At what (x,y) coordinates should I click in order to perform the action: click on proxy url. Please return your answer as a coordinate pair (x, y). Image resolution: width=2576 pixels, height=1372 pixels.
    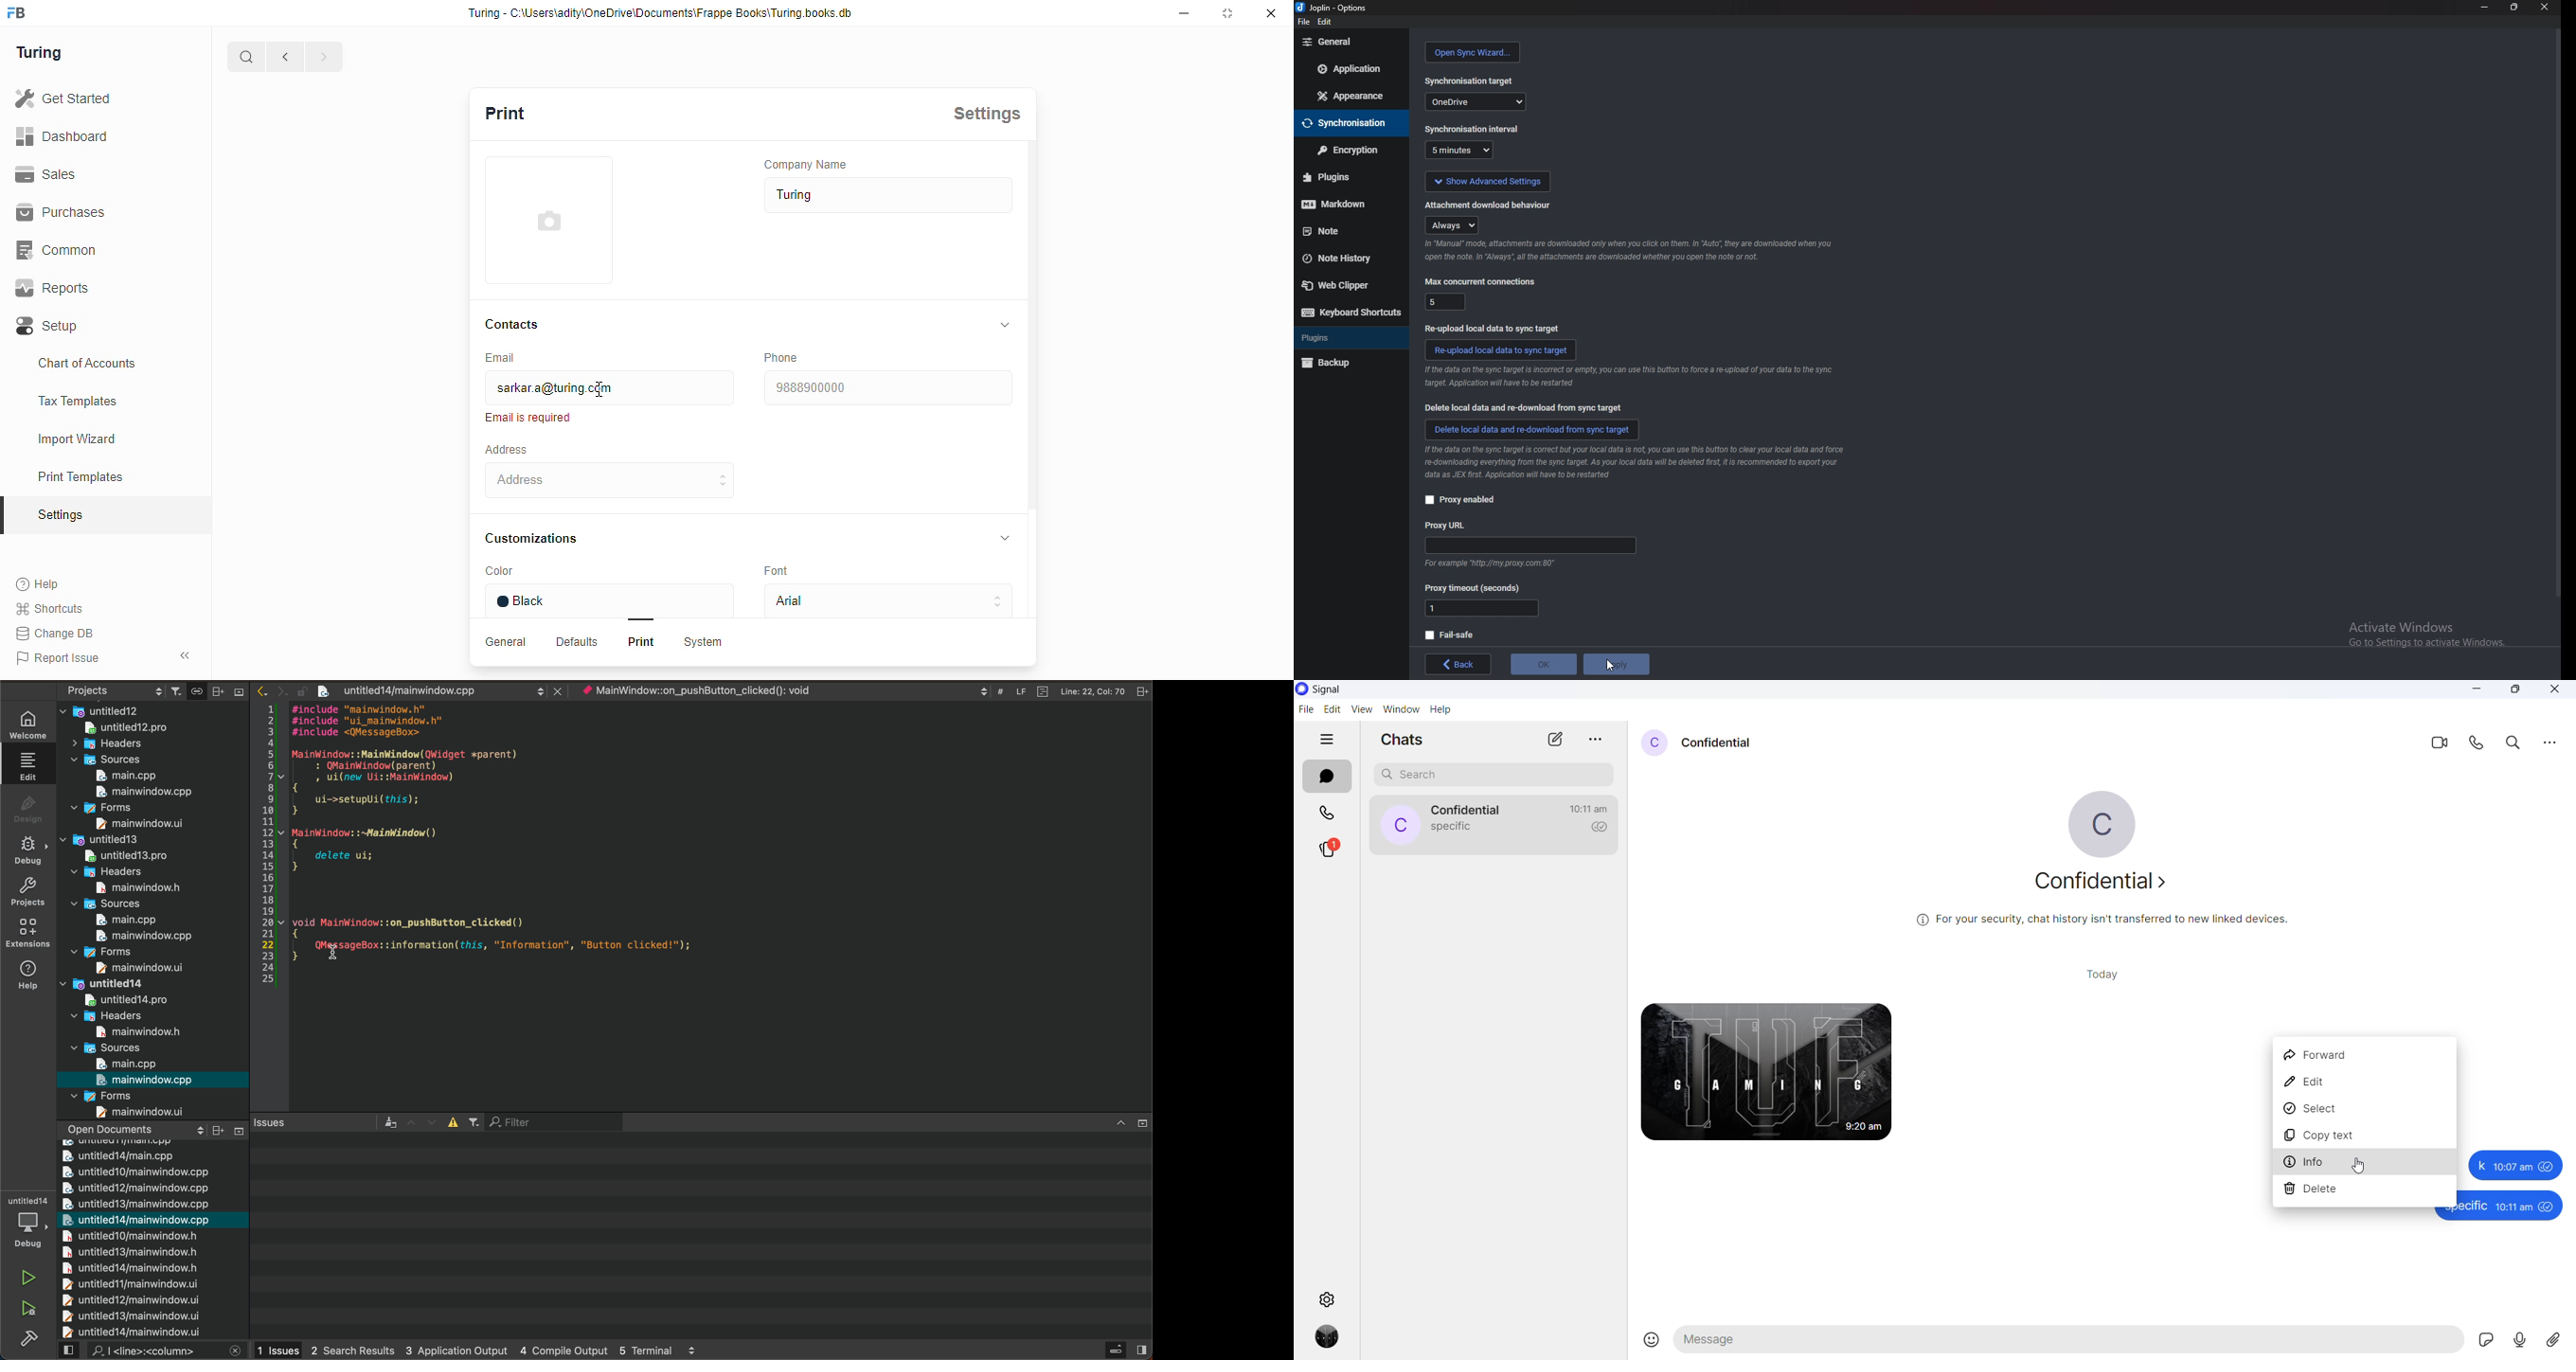
    Looking at the image, I should click on (1530, 546).